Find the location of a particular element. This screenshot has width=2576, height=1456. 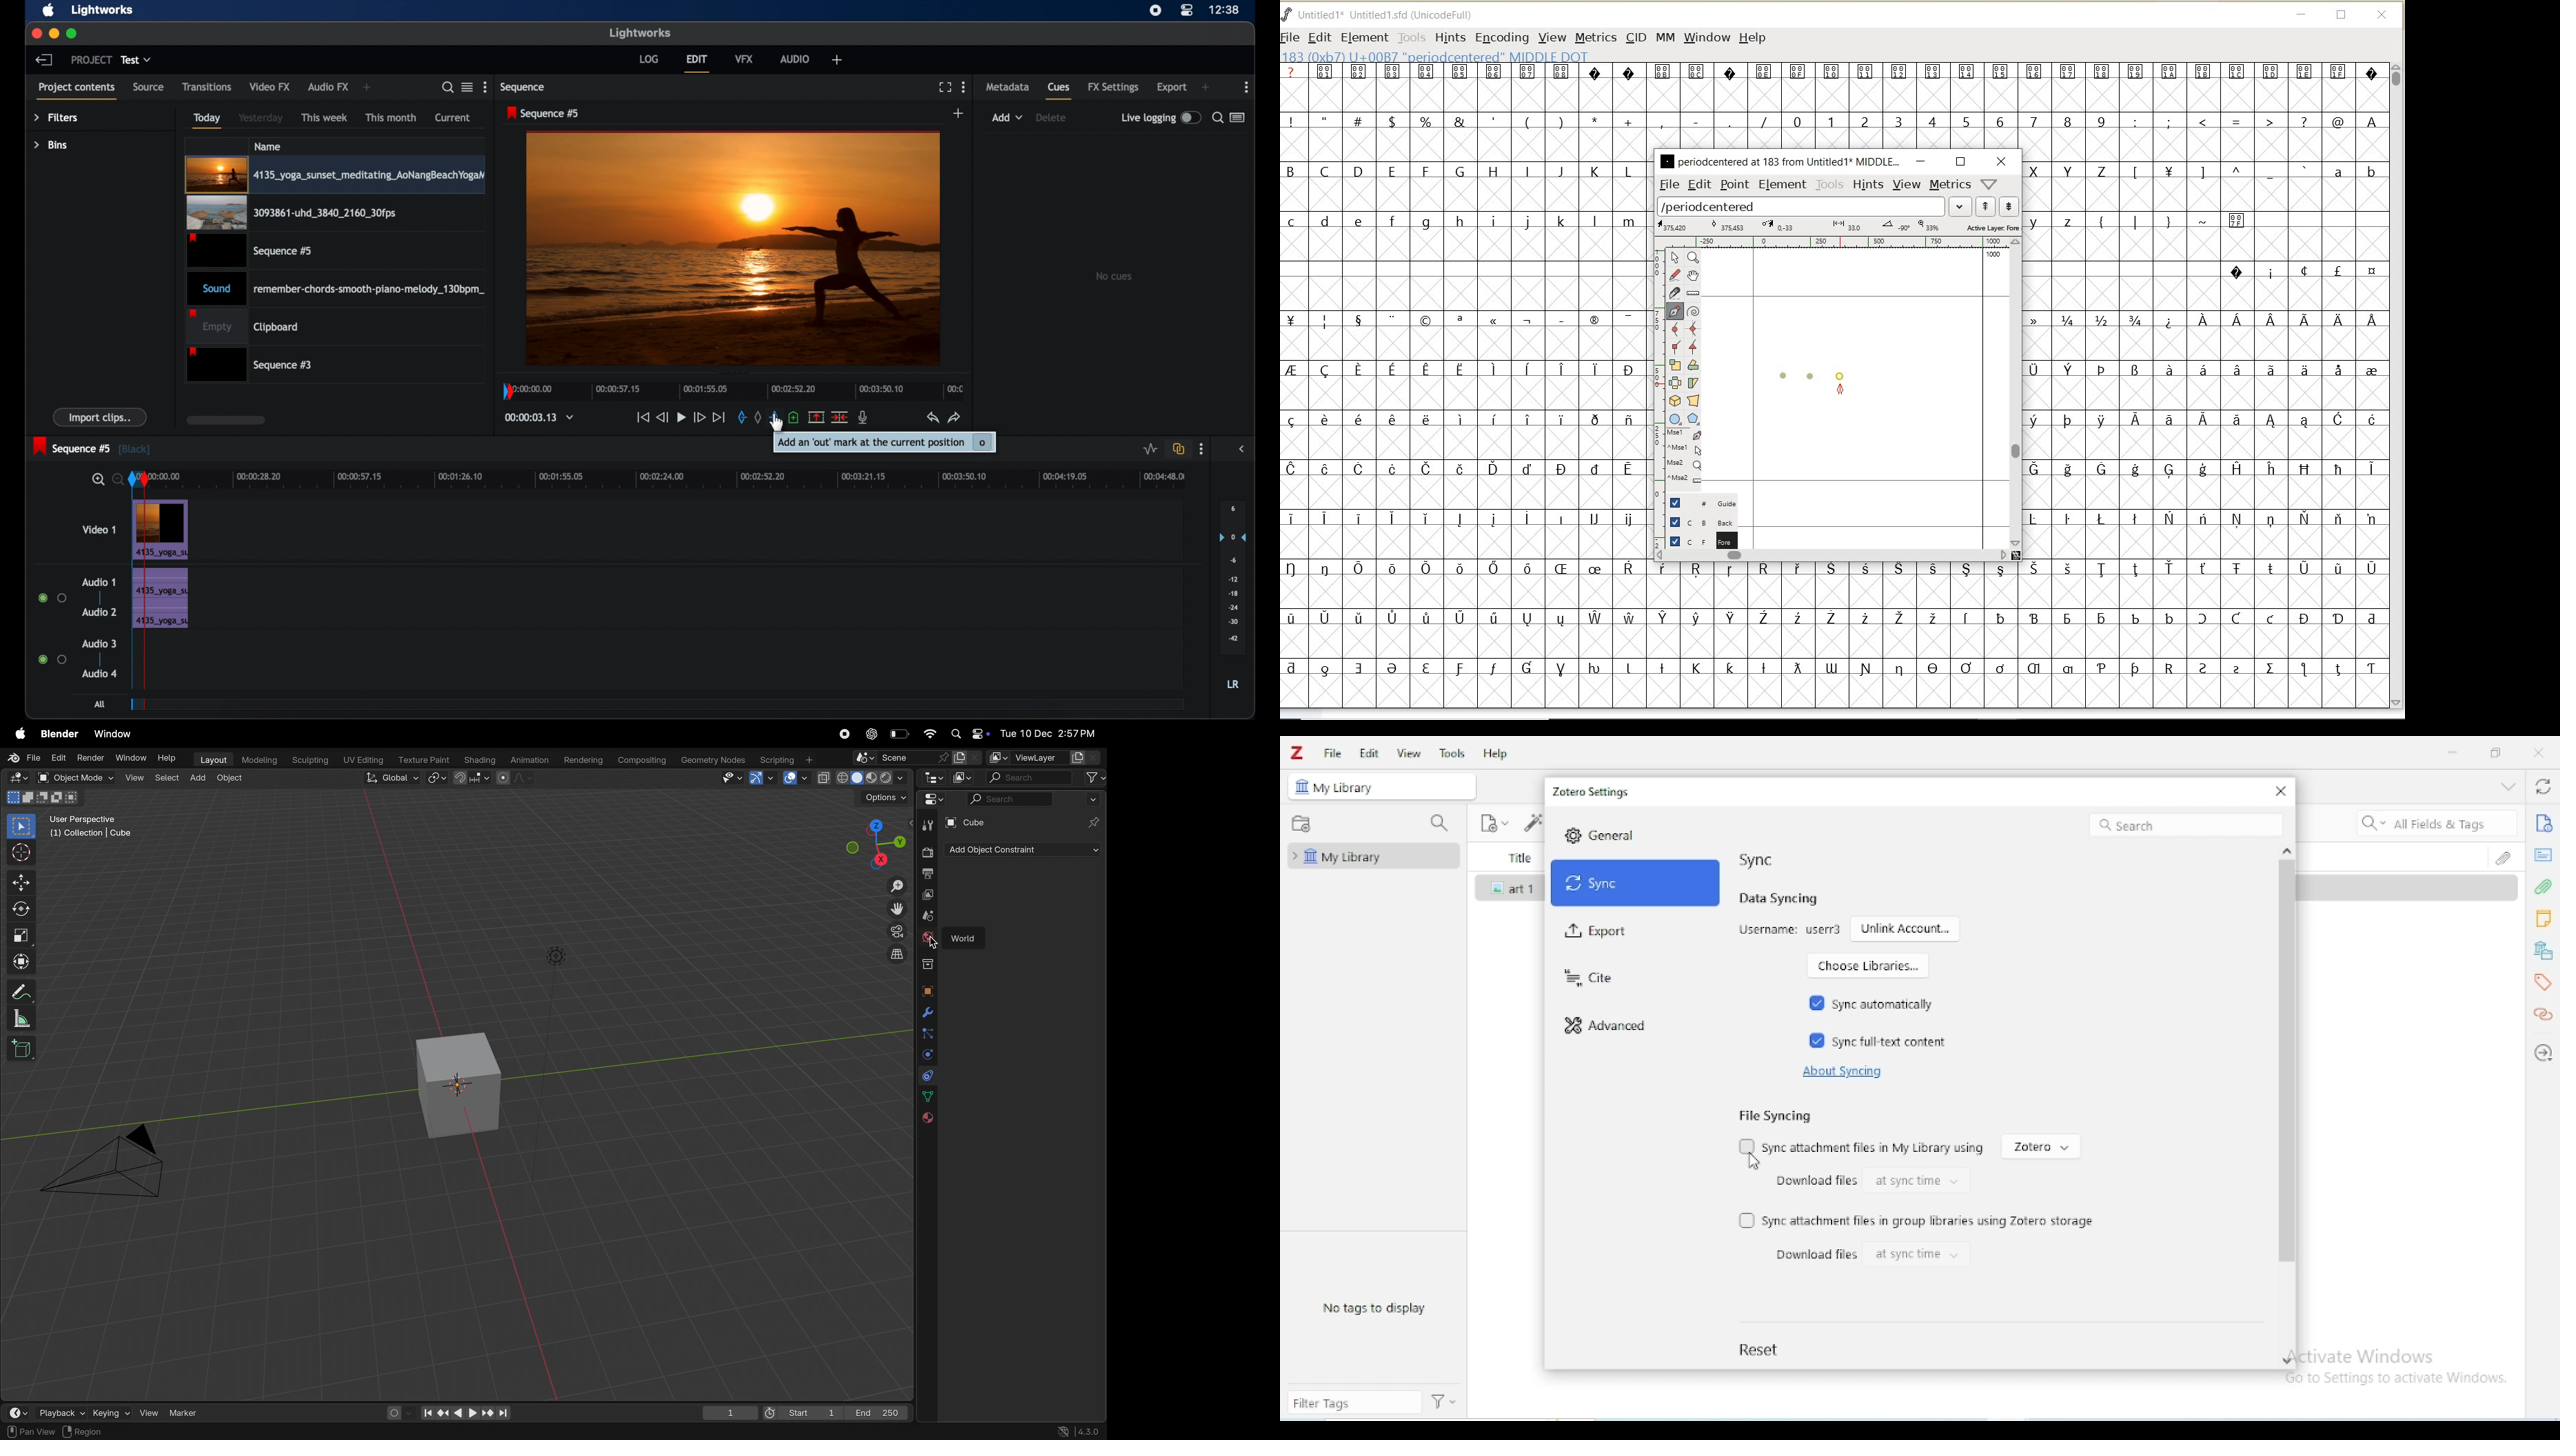

add is located at coordinates (1205, 87).